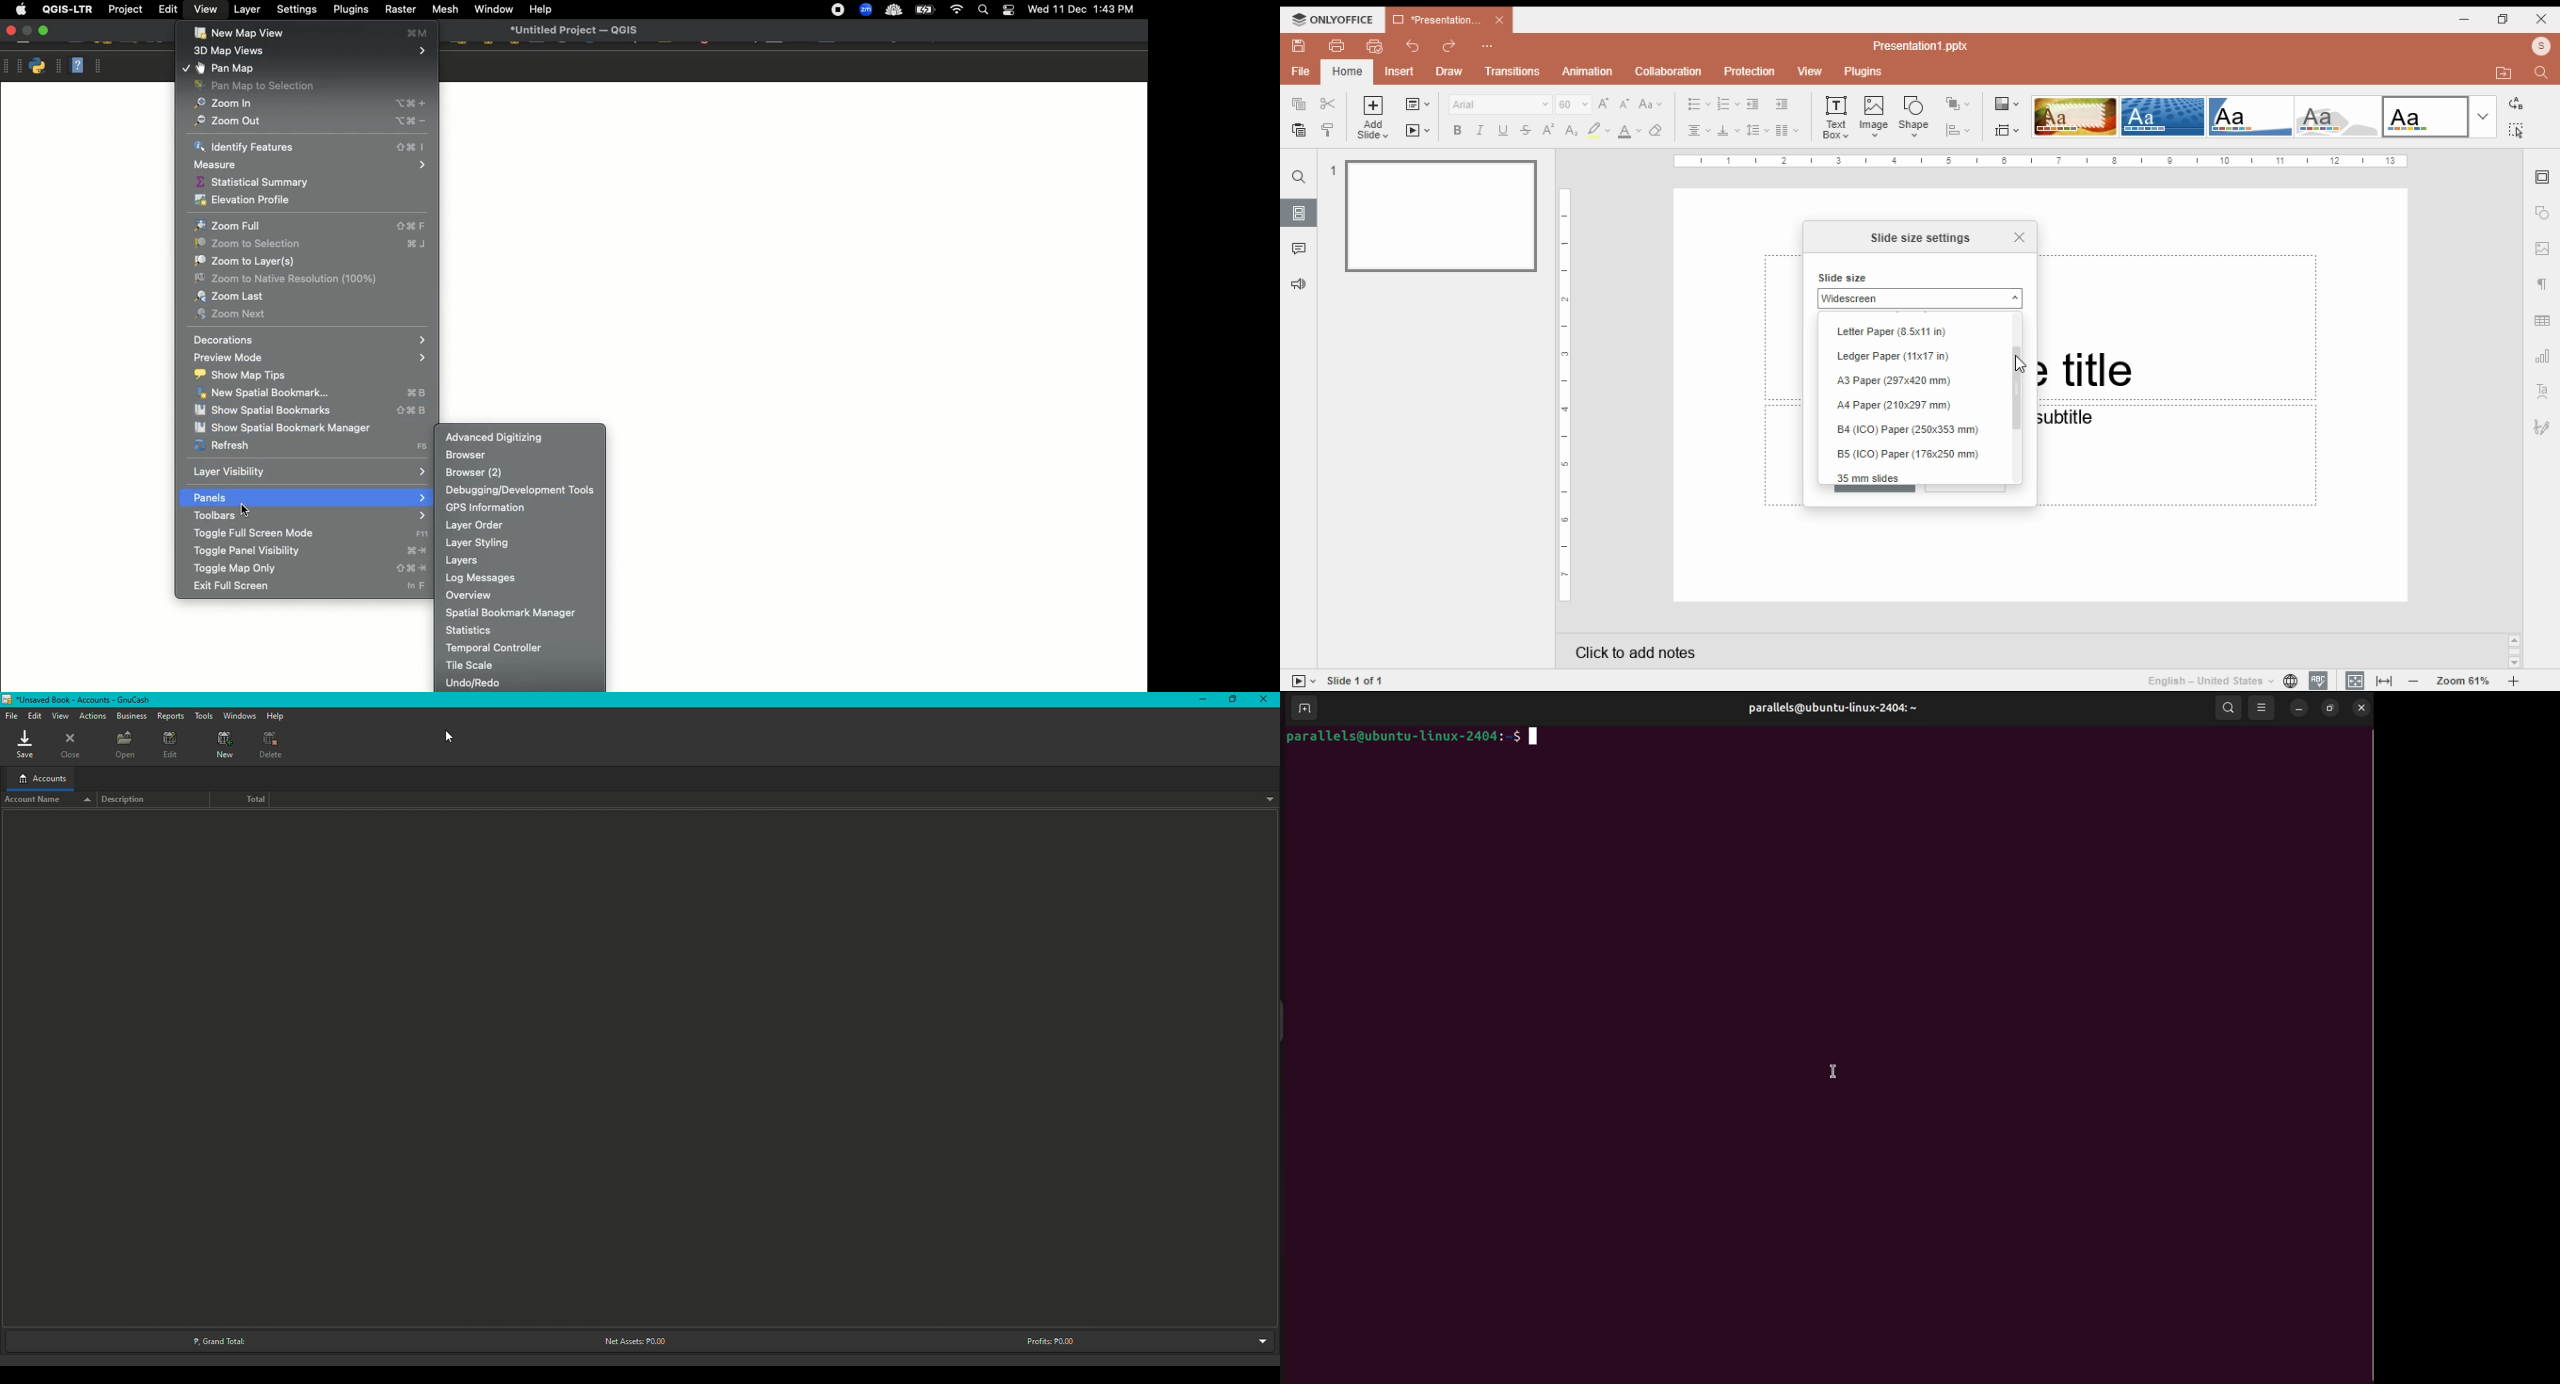 The width and height of the screenshot is (2576, 1400). What do you see at coordinates (541, 10) in the screenshot?
I see `Help` at bounding box center [541, 10].